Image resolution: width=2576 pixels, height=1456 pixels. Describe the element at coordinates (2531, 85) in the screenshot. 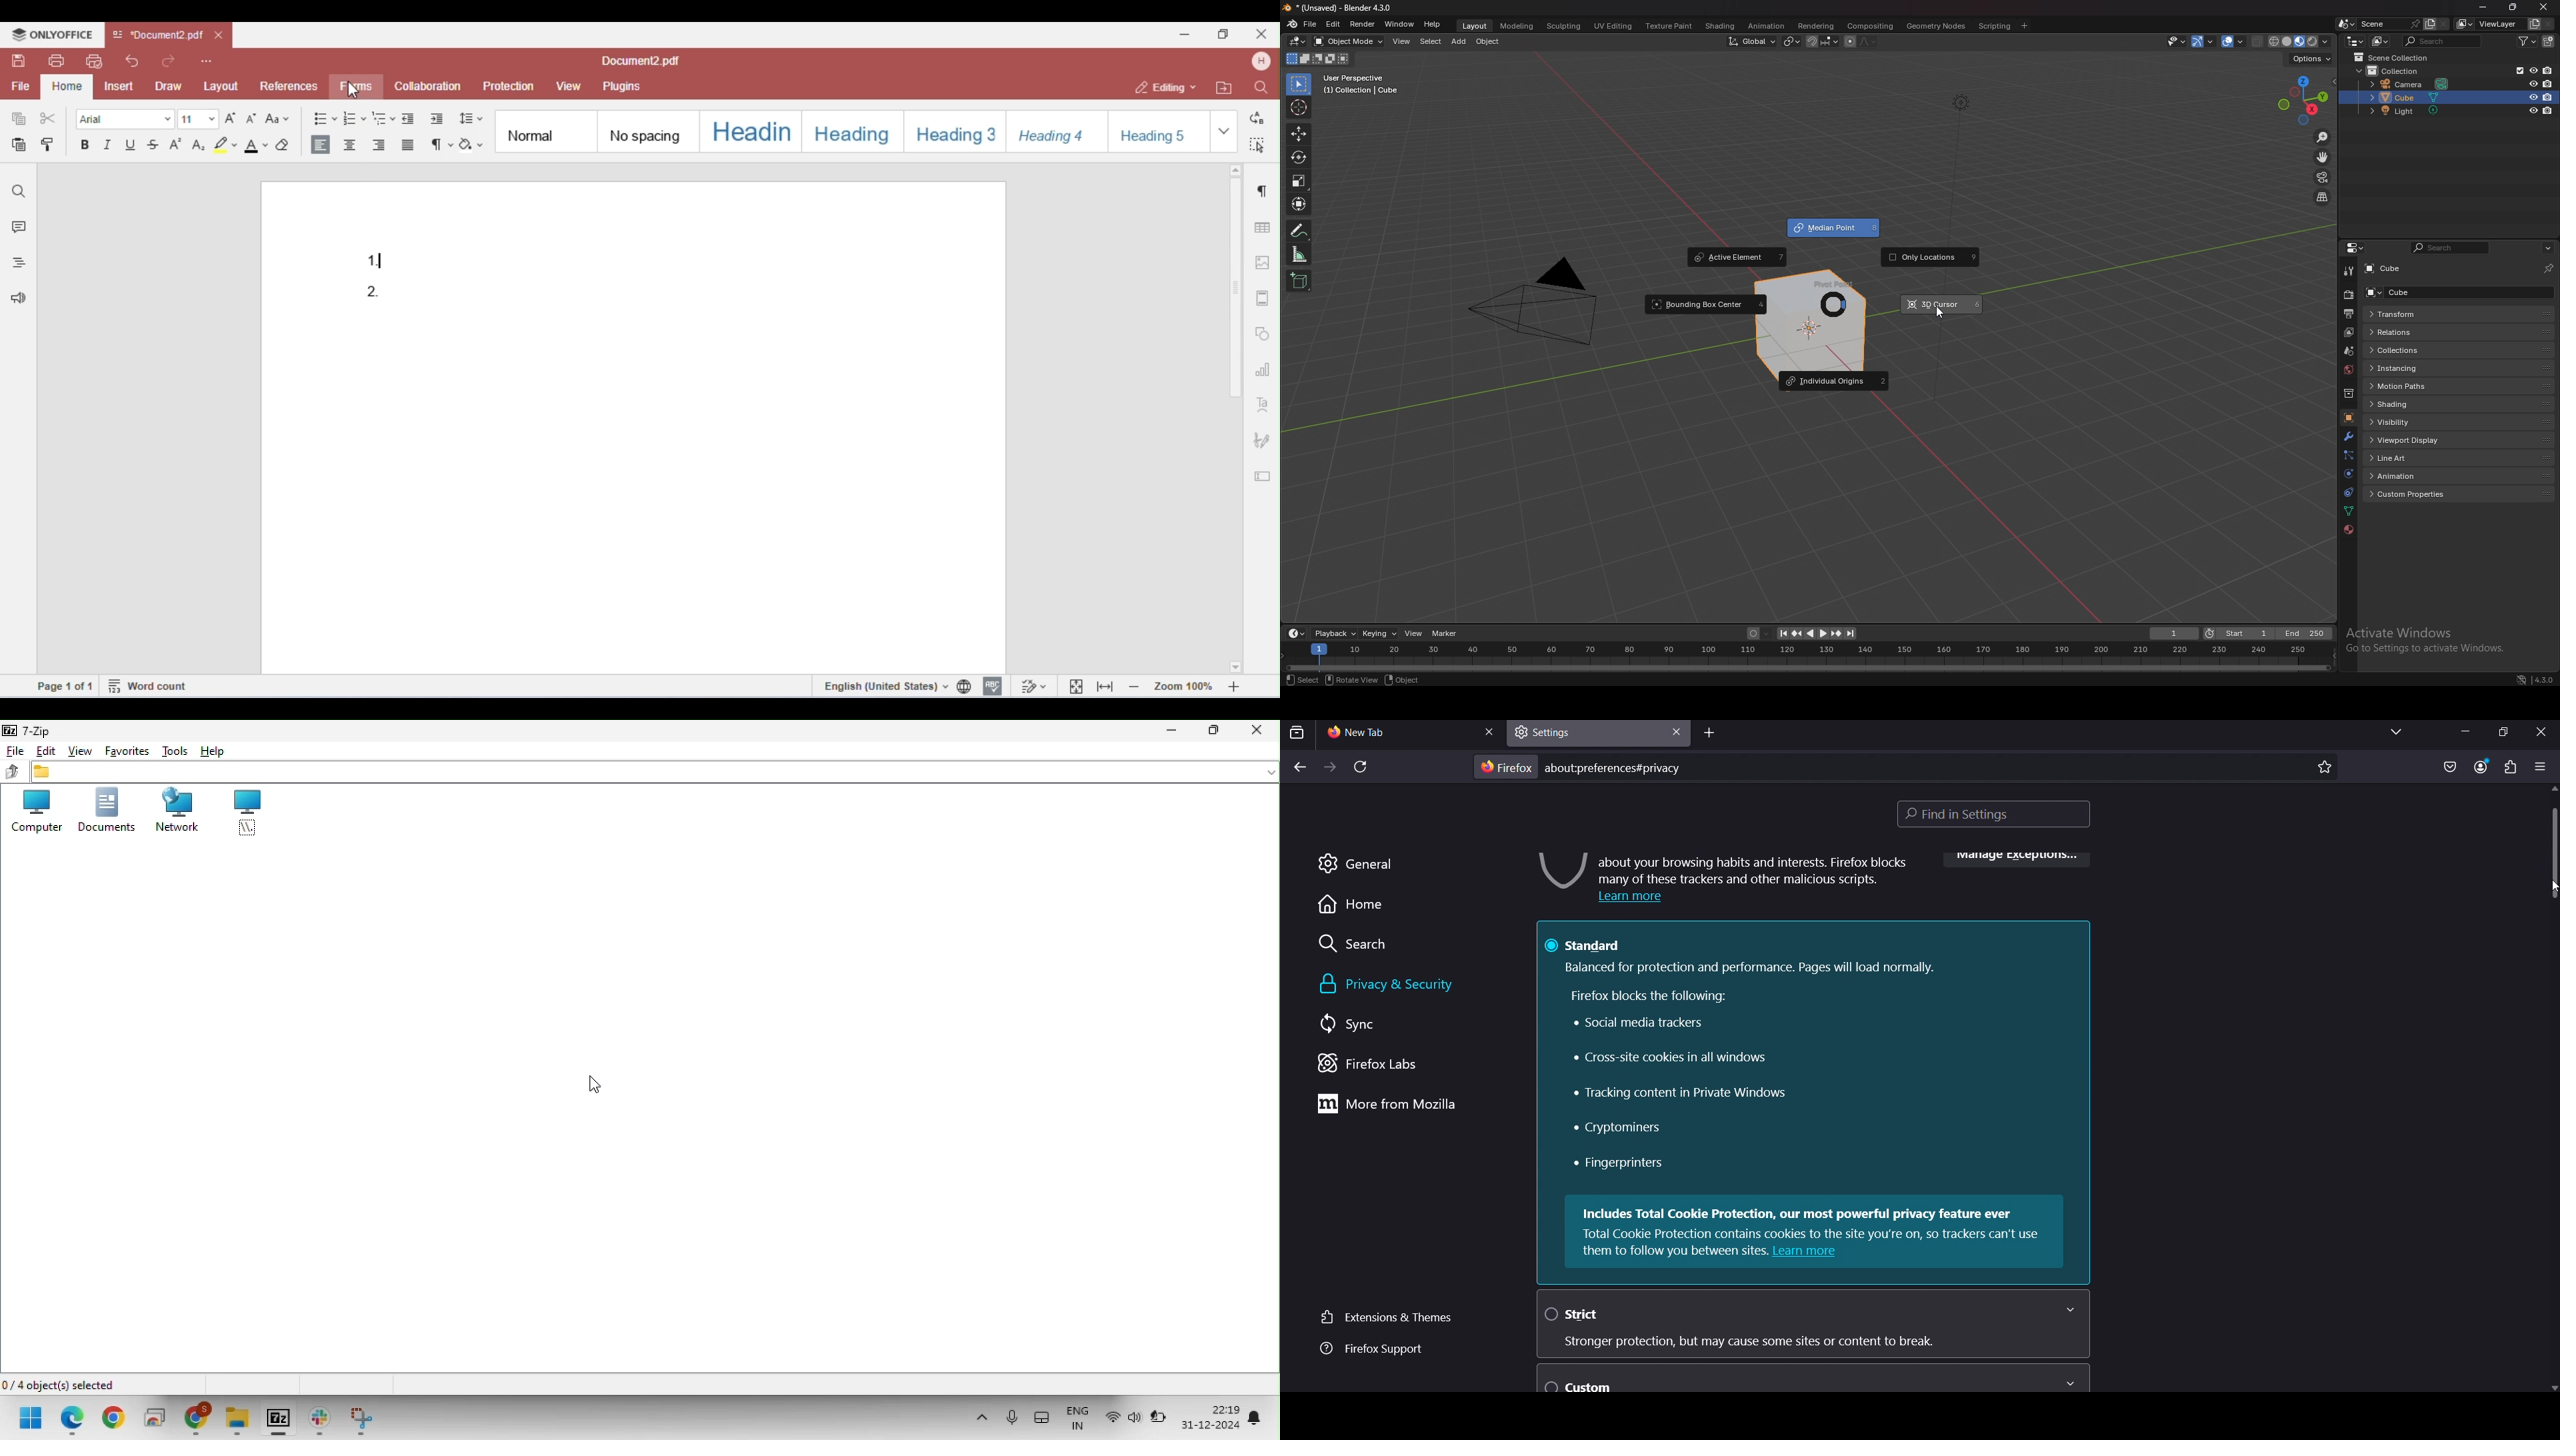

I see `hide in viewport` at that location.